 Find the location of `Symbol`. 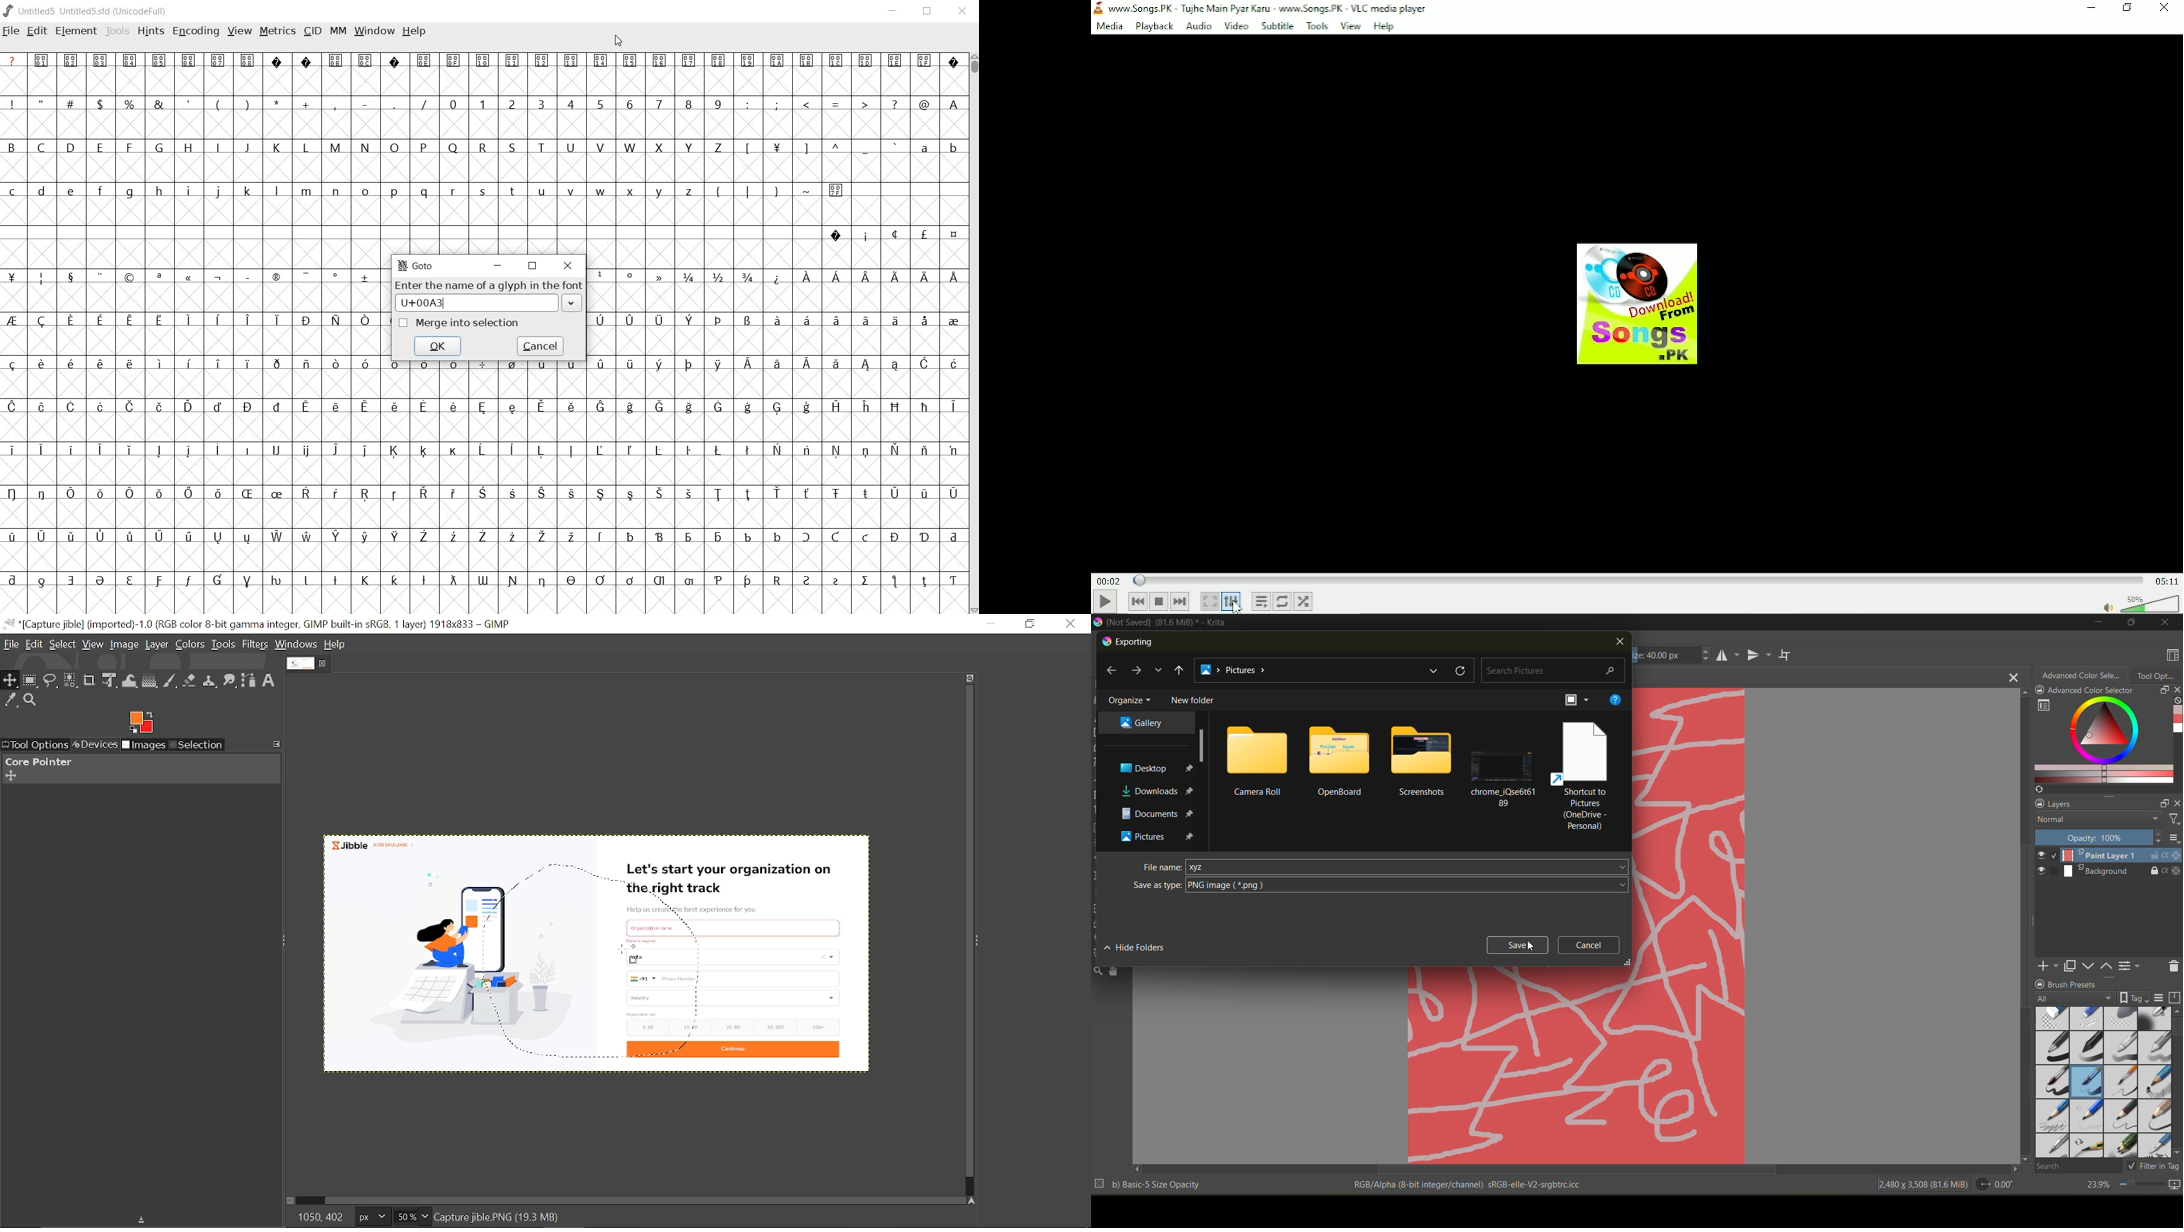

Symbol is located at coordinates (835, 537).